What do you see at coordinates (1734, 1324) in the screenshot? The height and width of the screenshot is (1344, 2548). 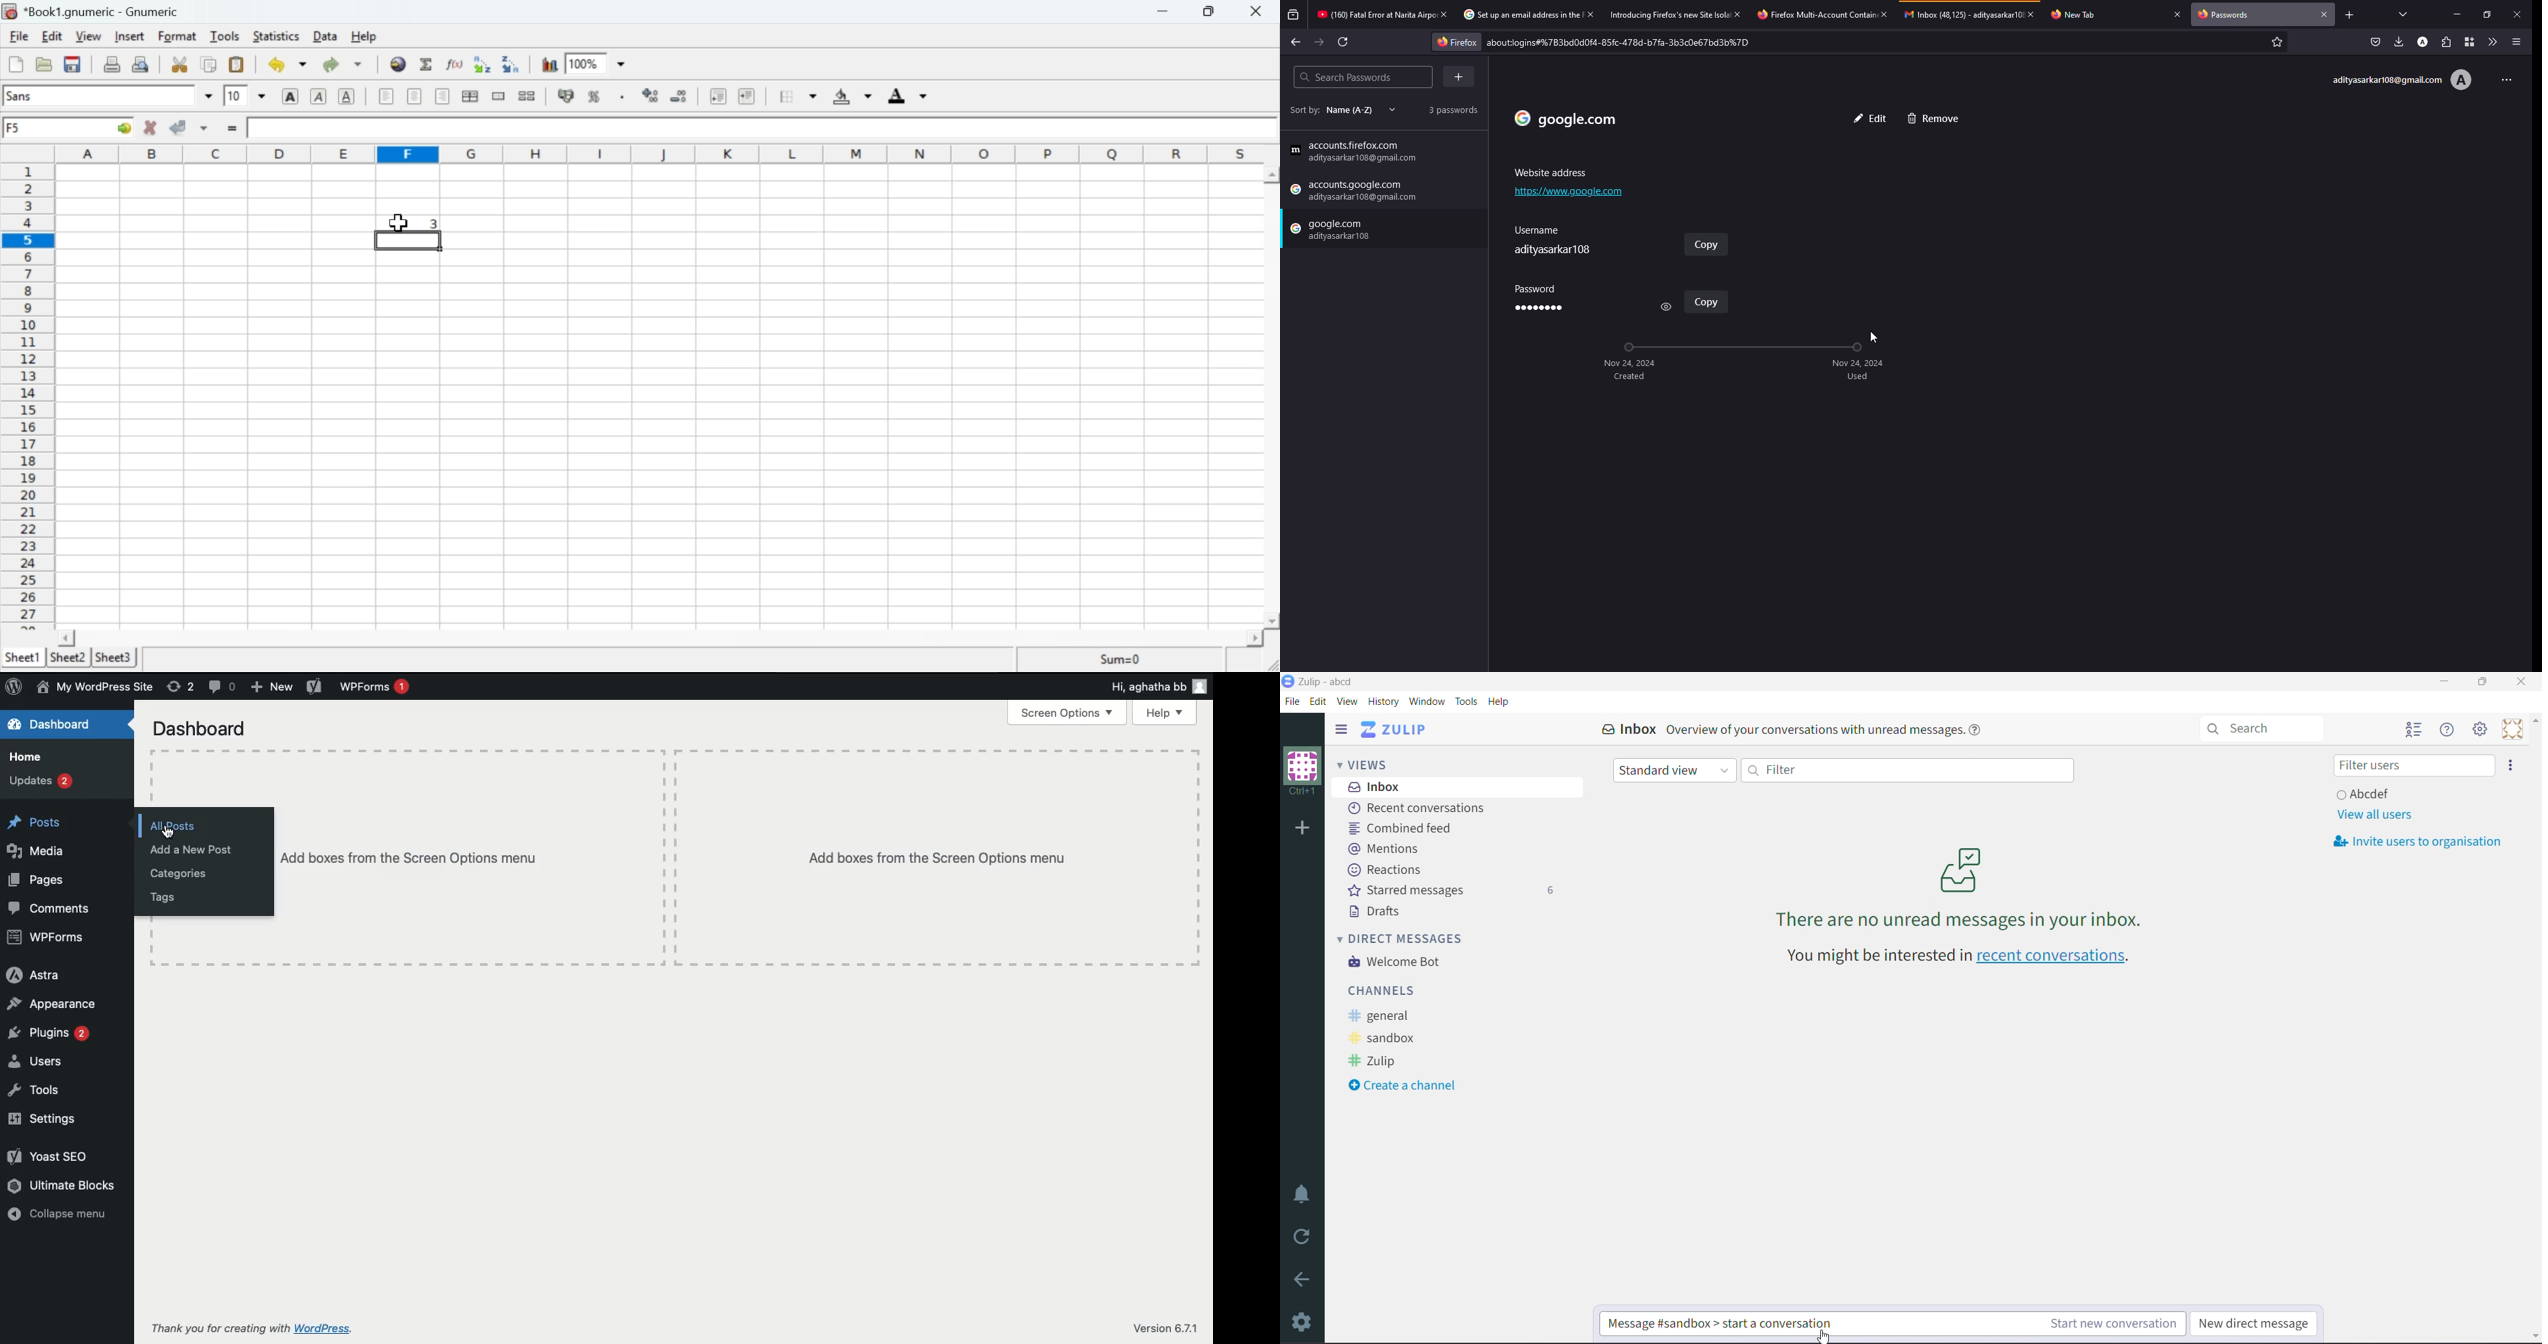 I see `Message sandbox` at bounding box center [1734, 1324].